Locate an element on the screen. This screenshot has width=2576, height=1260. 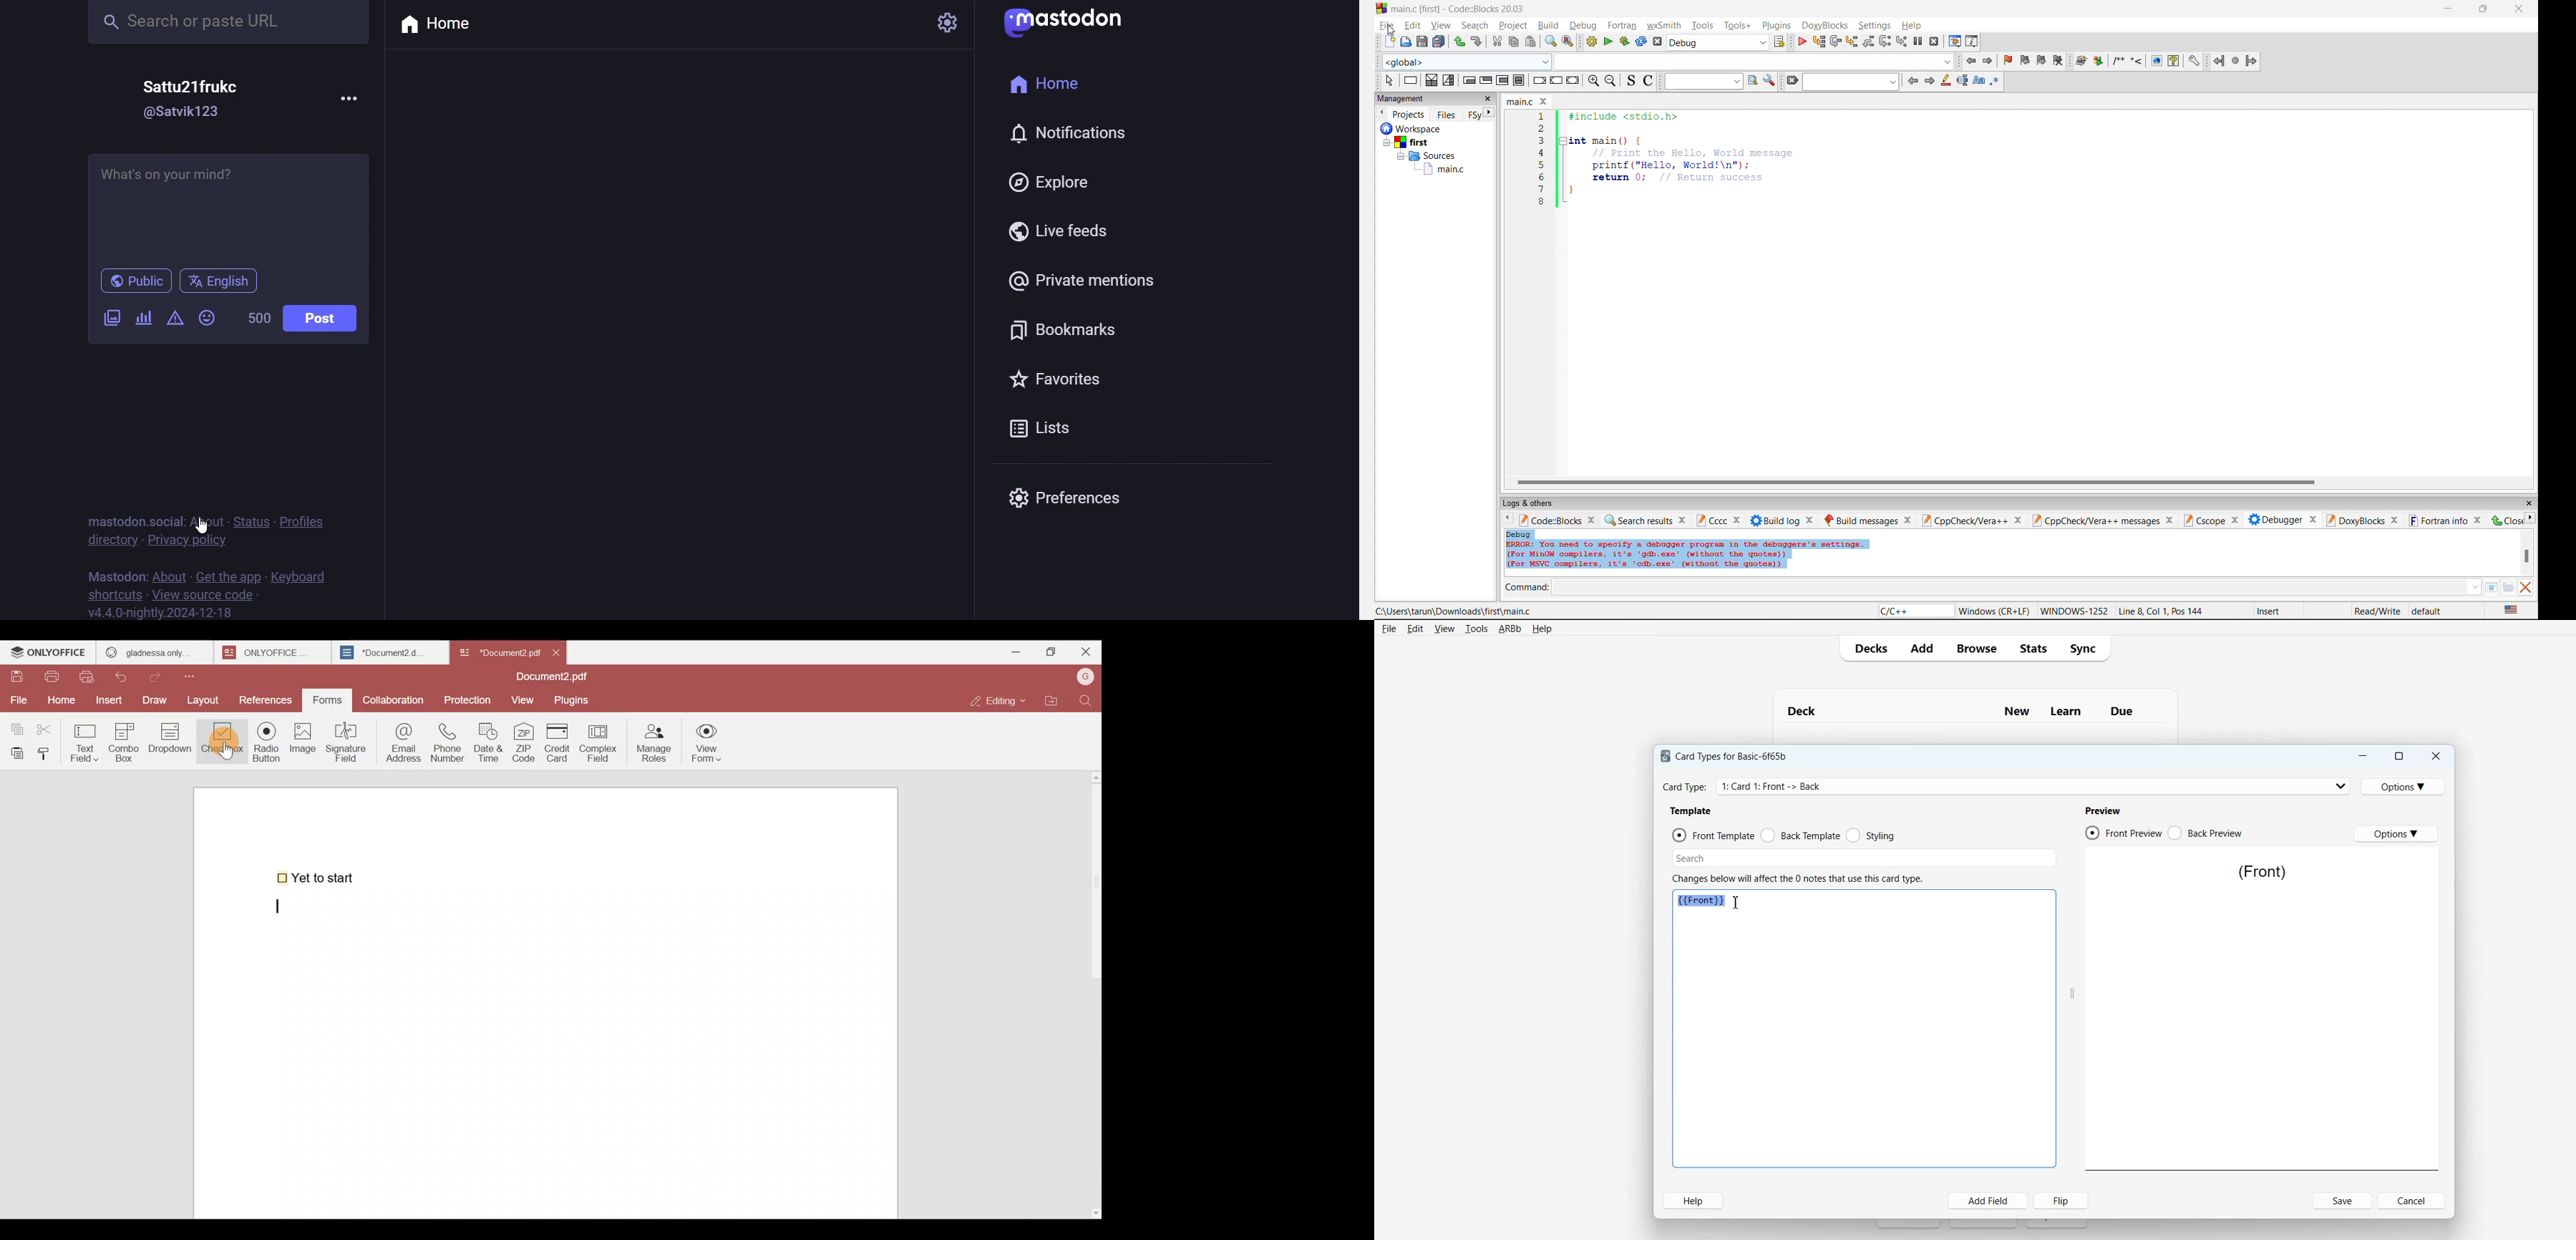
Text 3 is located at coordinates (1701, 900).